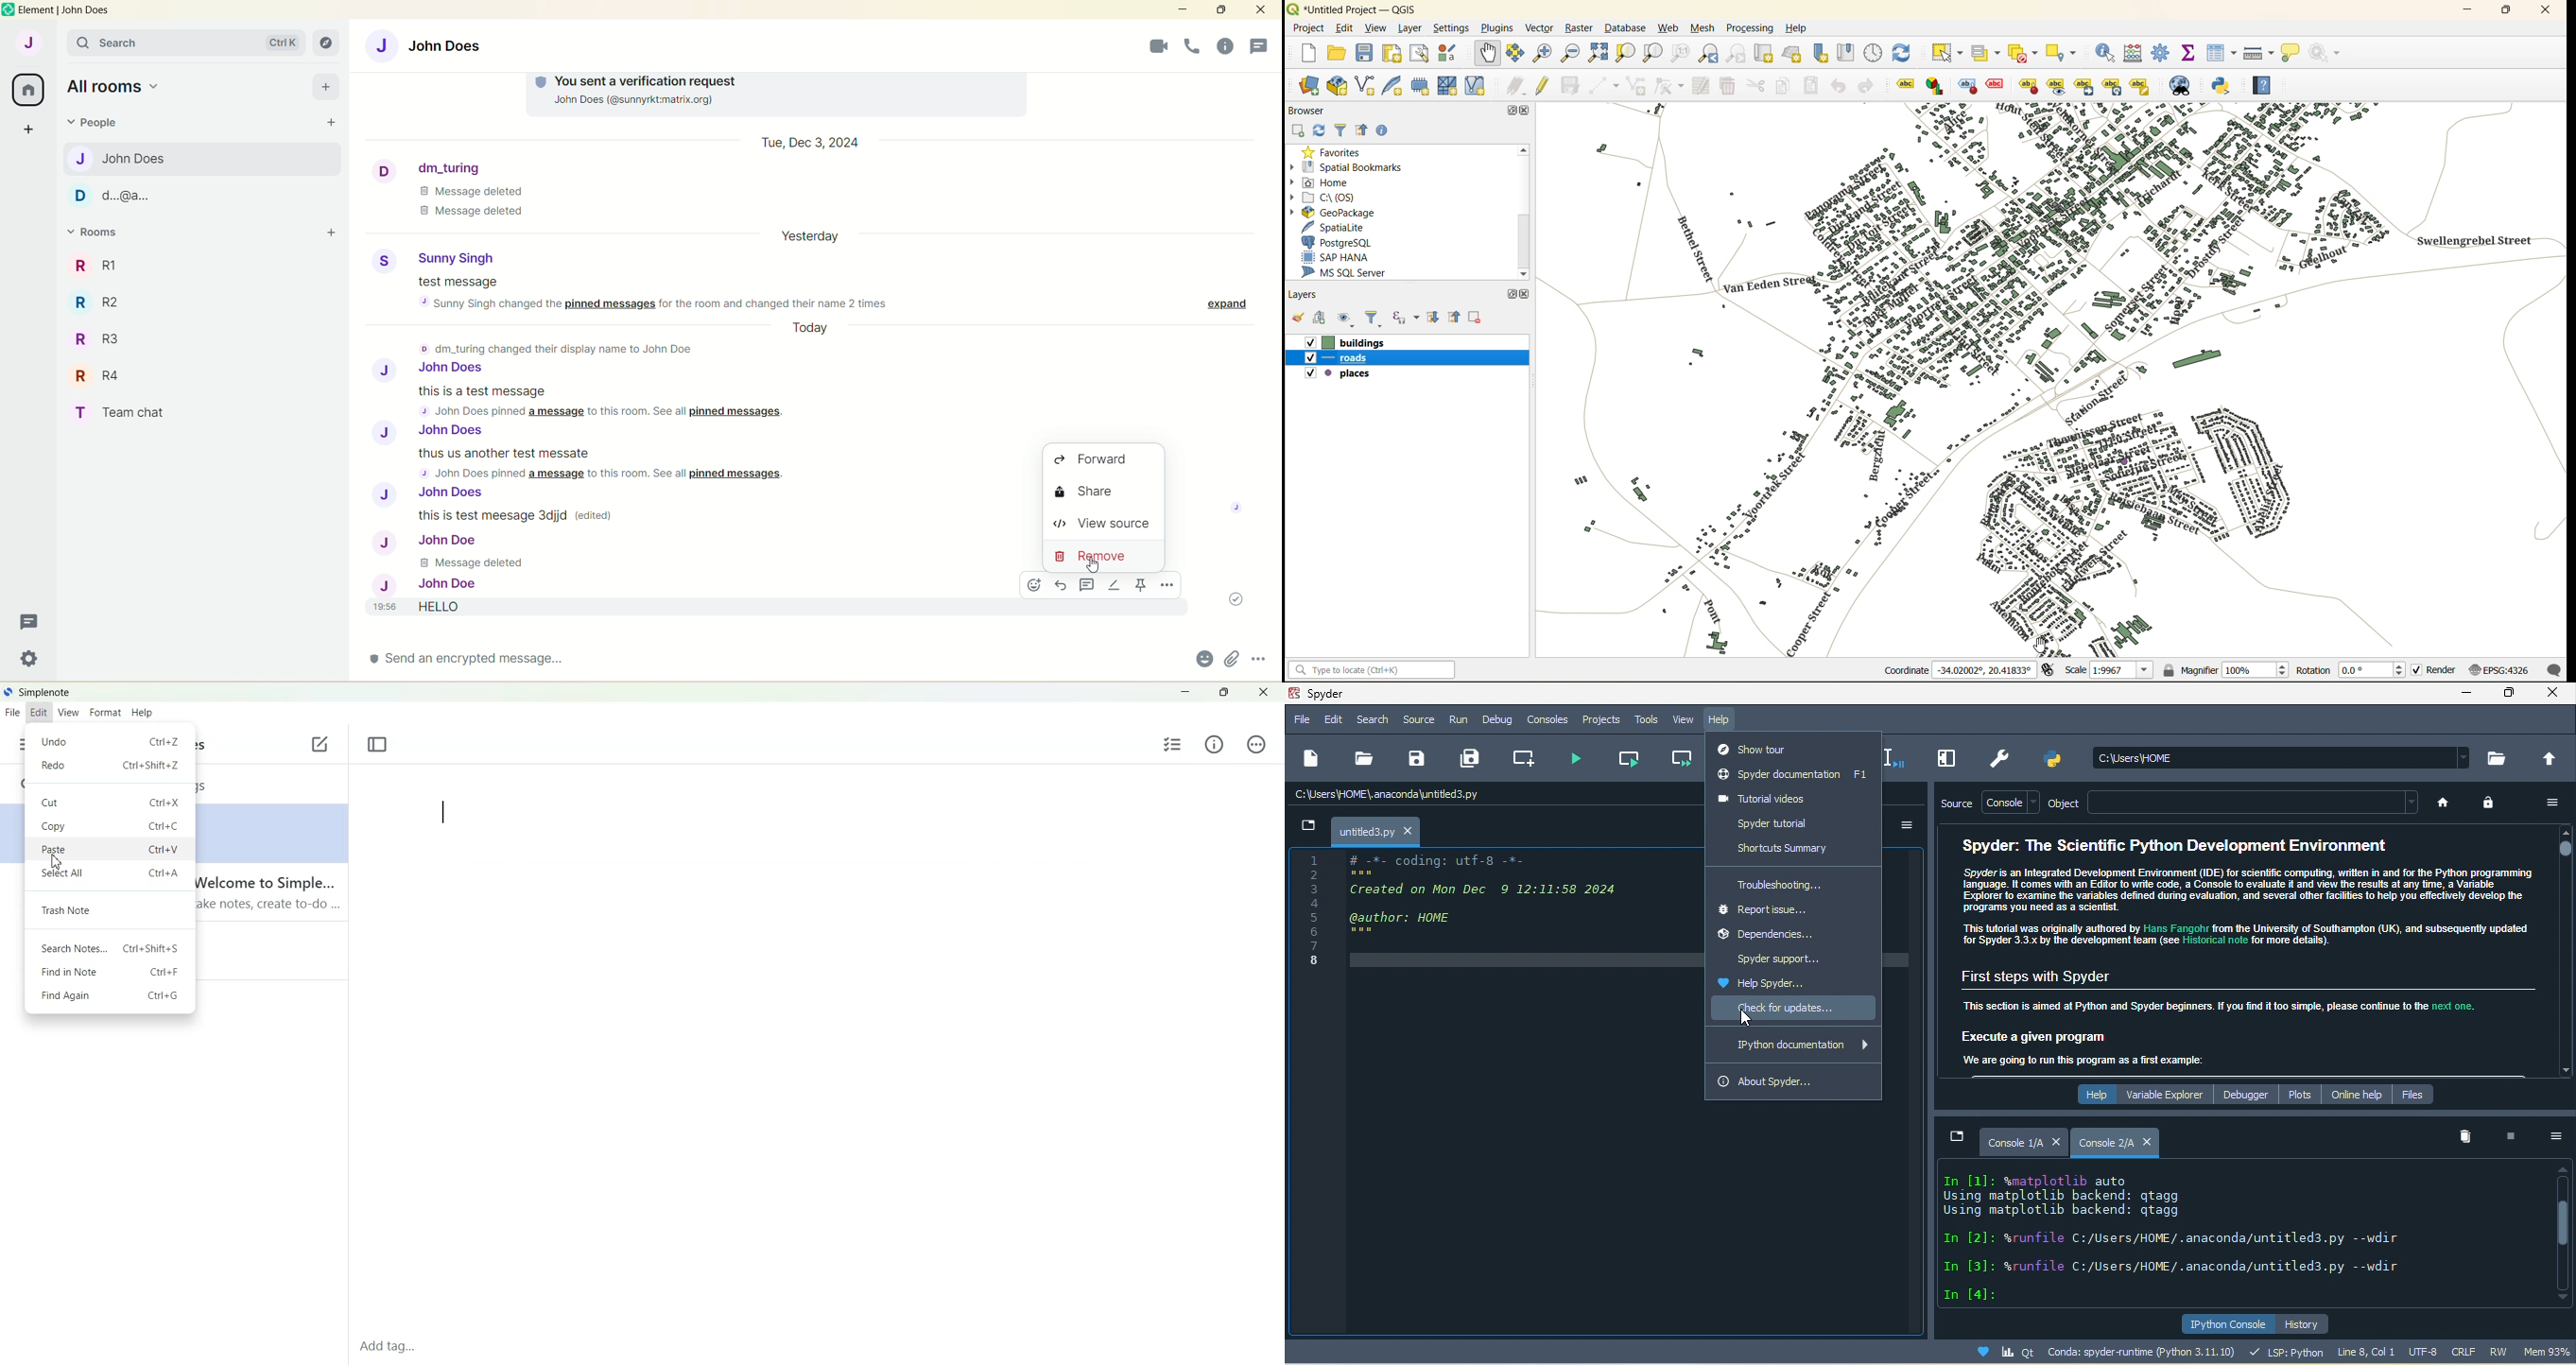  Describe the element at coordinates (1780, 910) in the screenshot. I see `report issue` at that location.